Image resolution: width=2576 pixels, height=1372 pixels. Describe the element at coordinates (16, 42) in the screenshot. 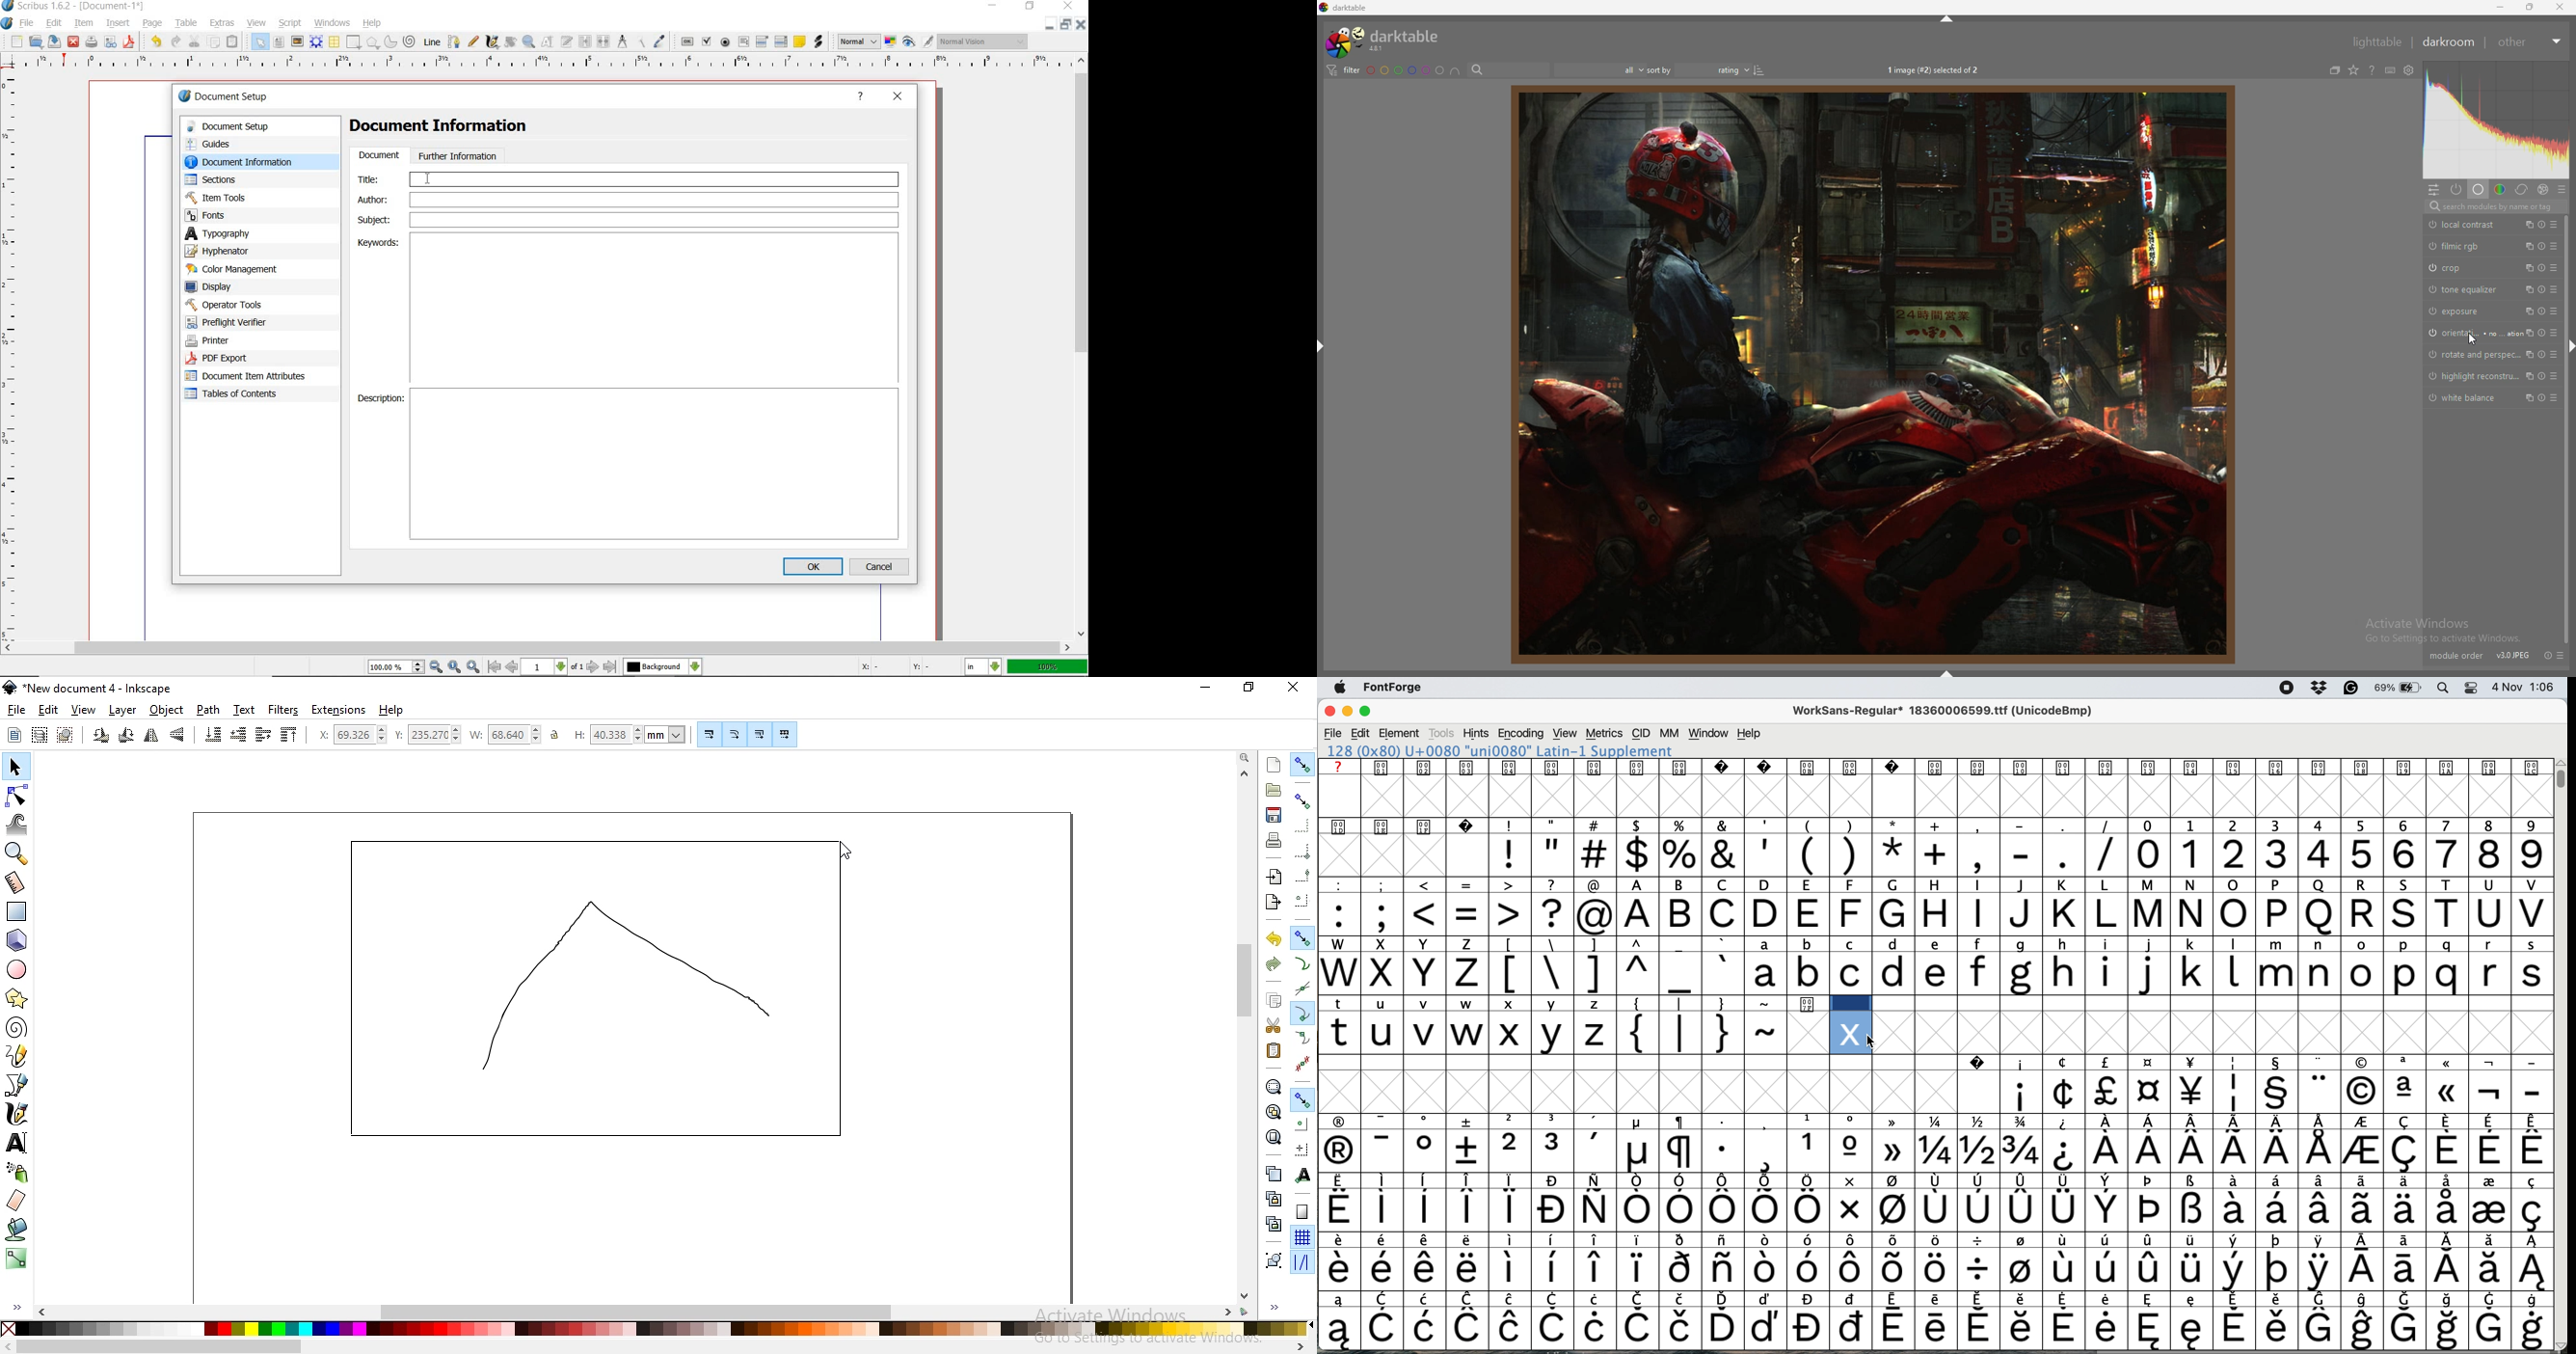

I see `new` at that location.